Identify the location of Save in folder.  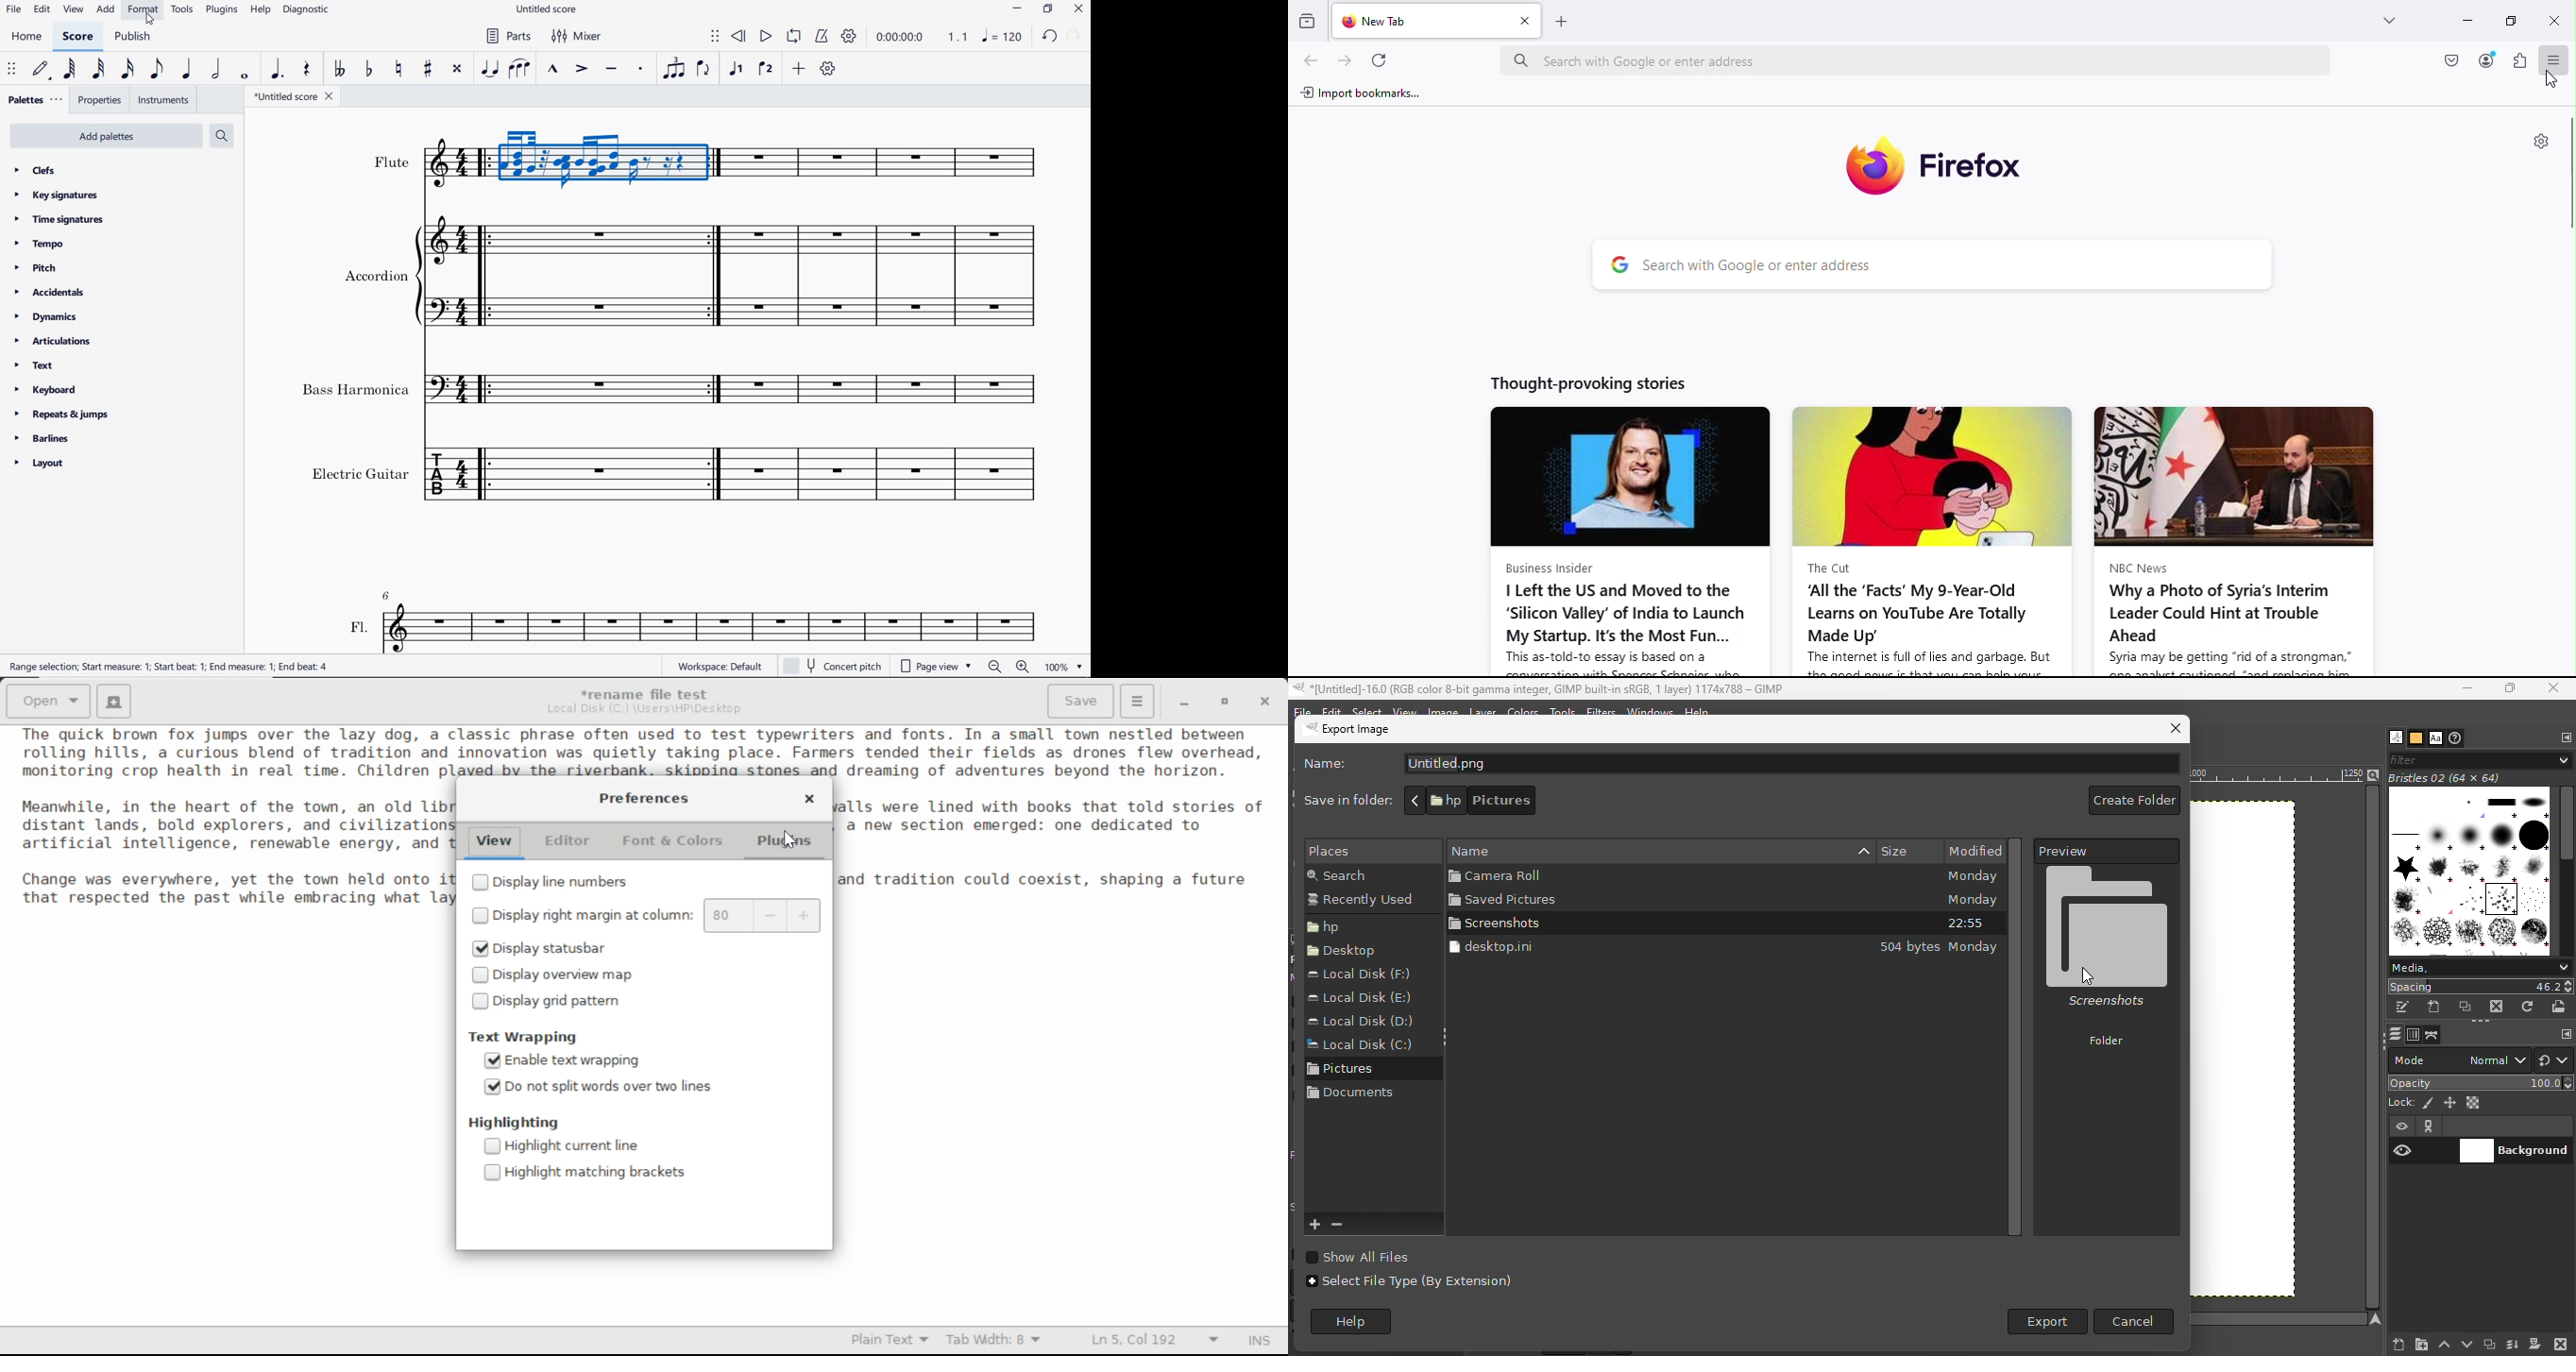
(1344, 800).